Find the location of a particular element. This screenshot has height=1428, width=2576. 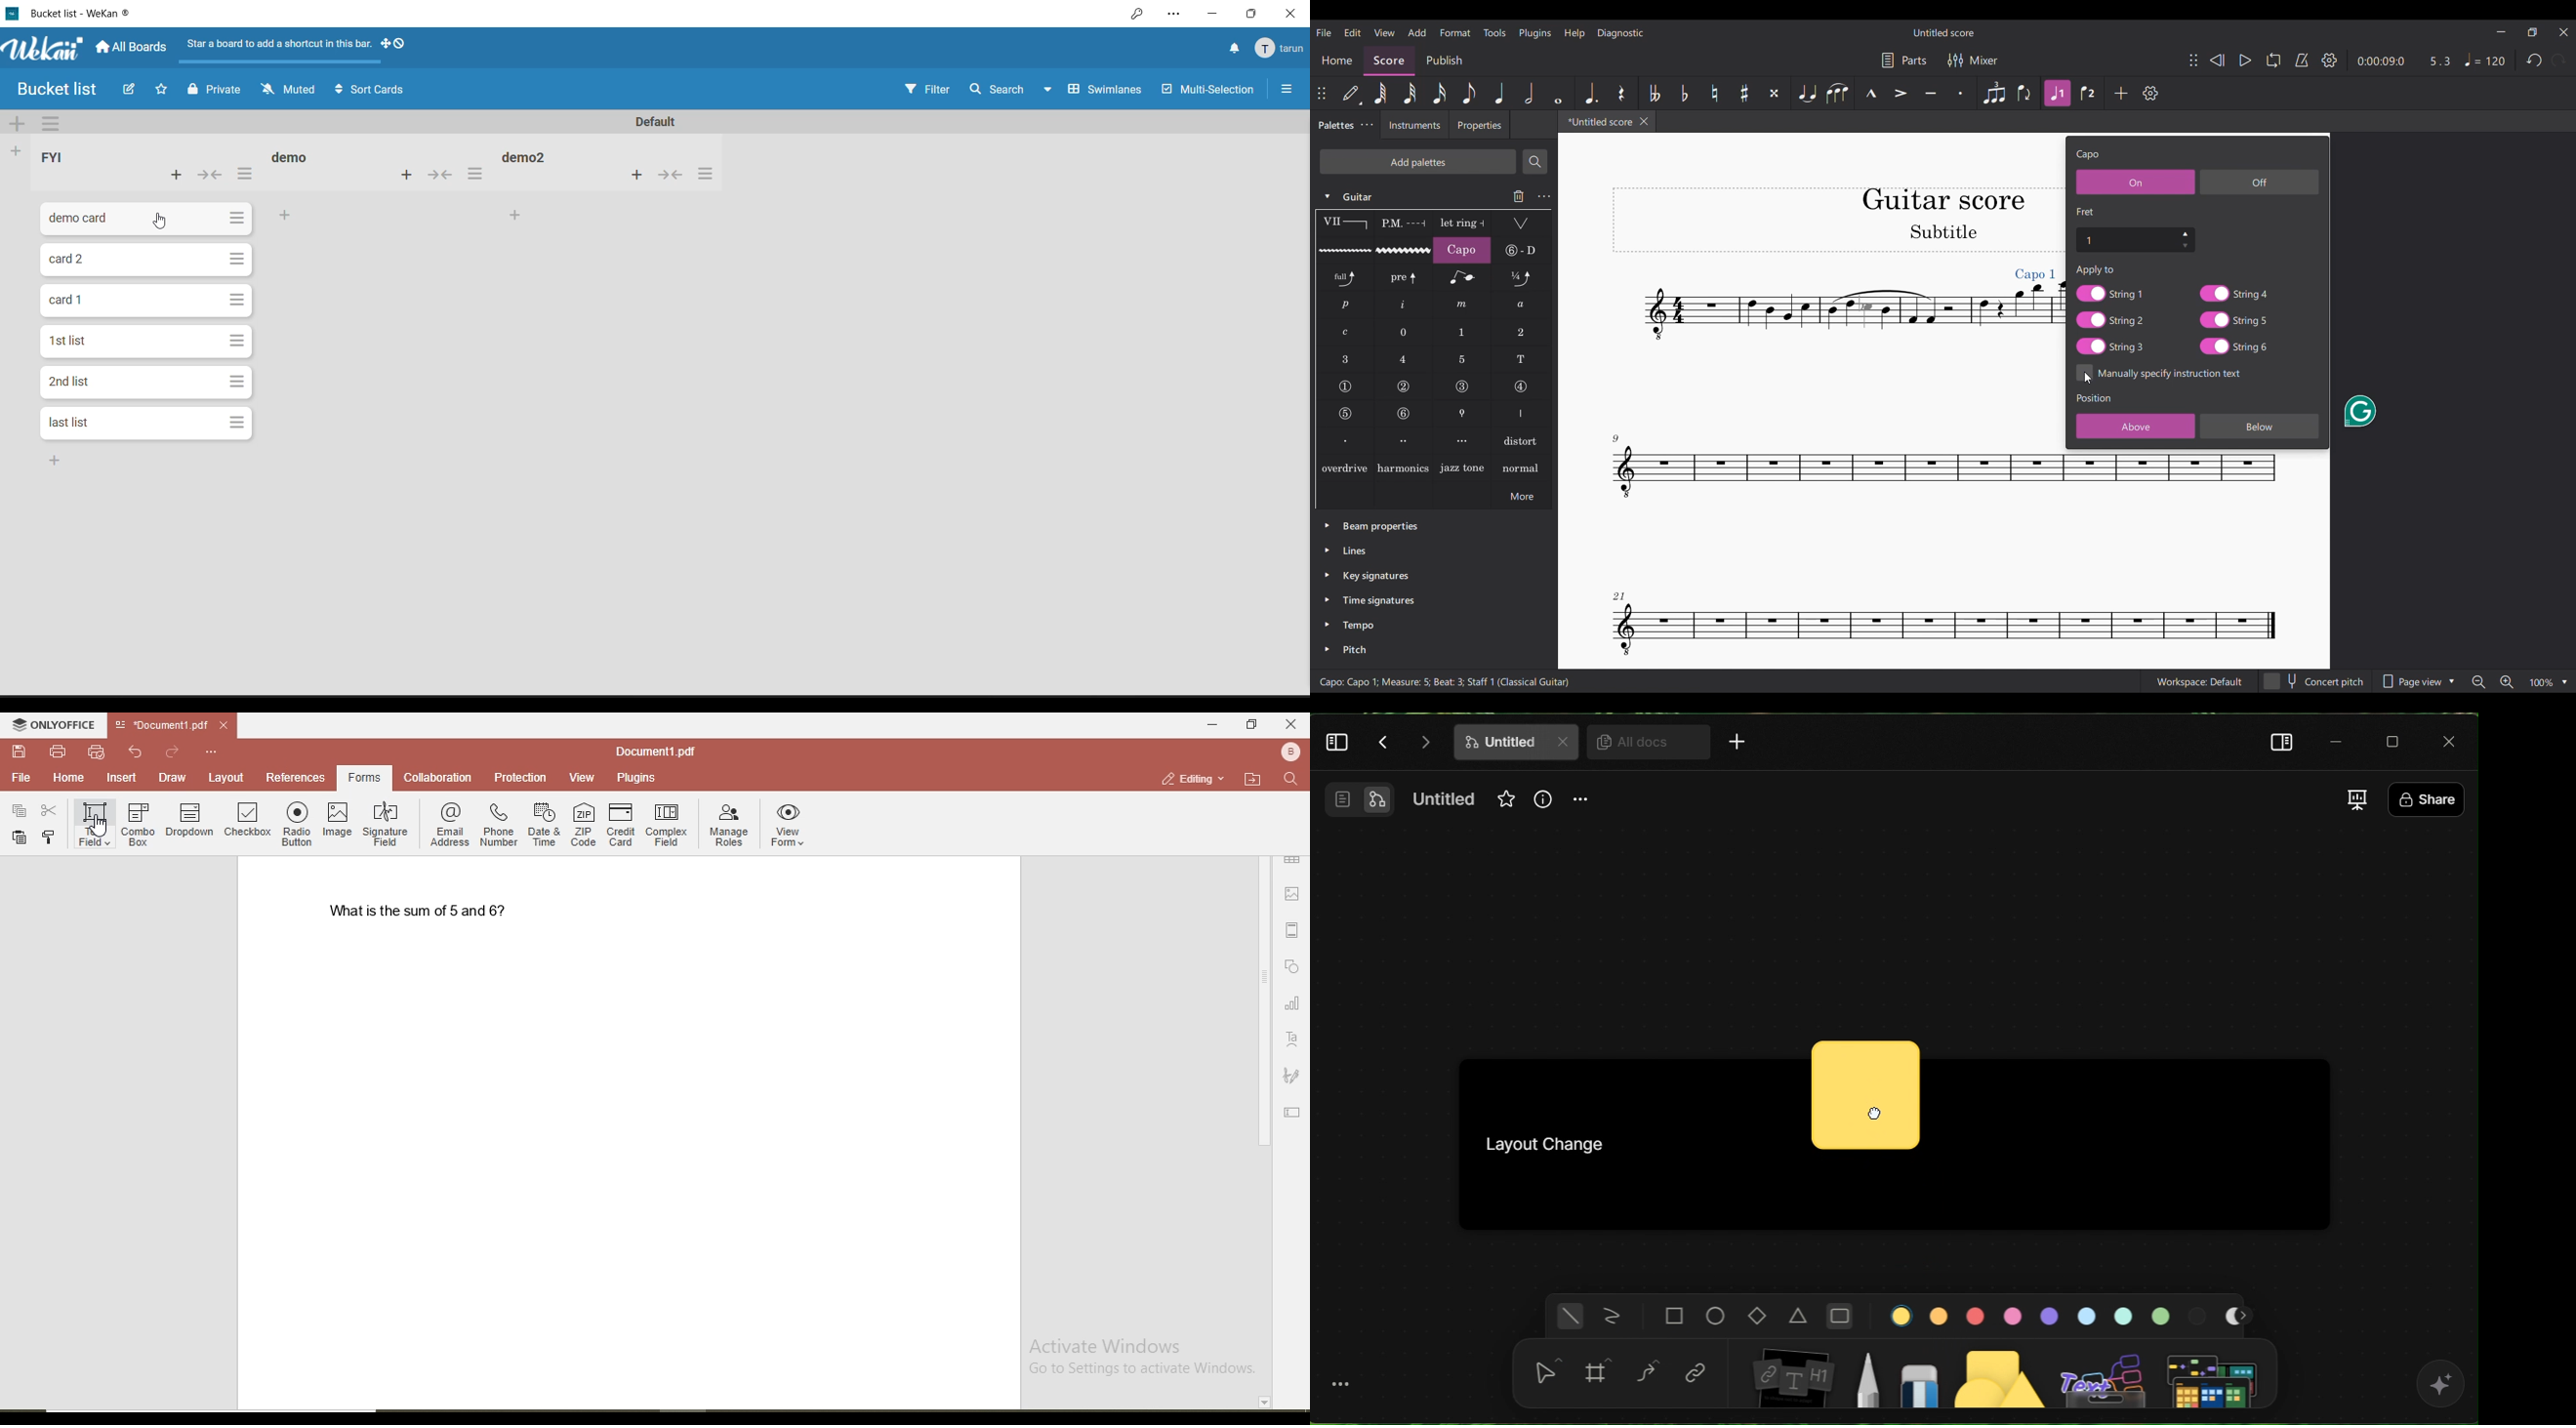

Distort is located at coordinates (1522, 440).